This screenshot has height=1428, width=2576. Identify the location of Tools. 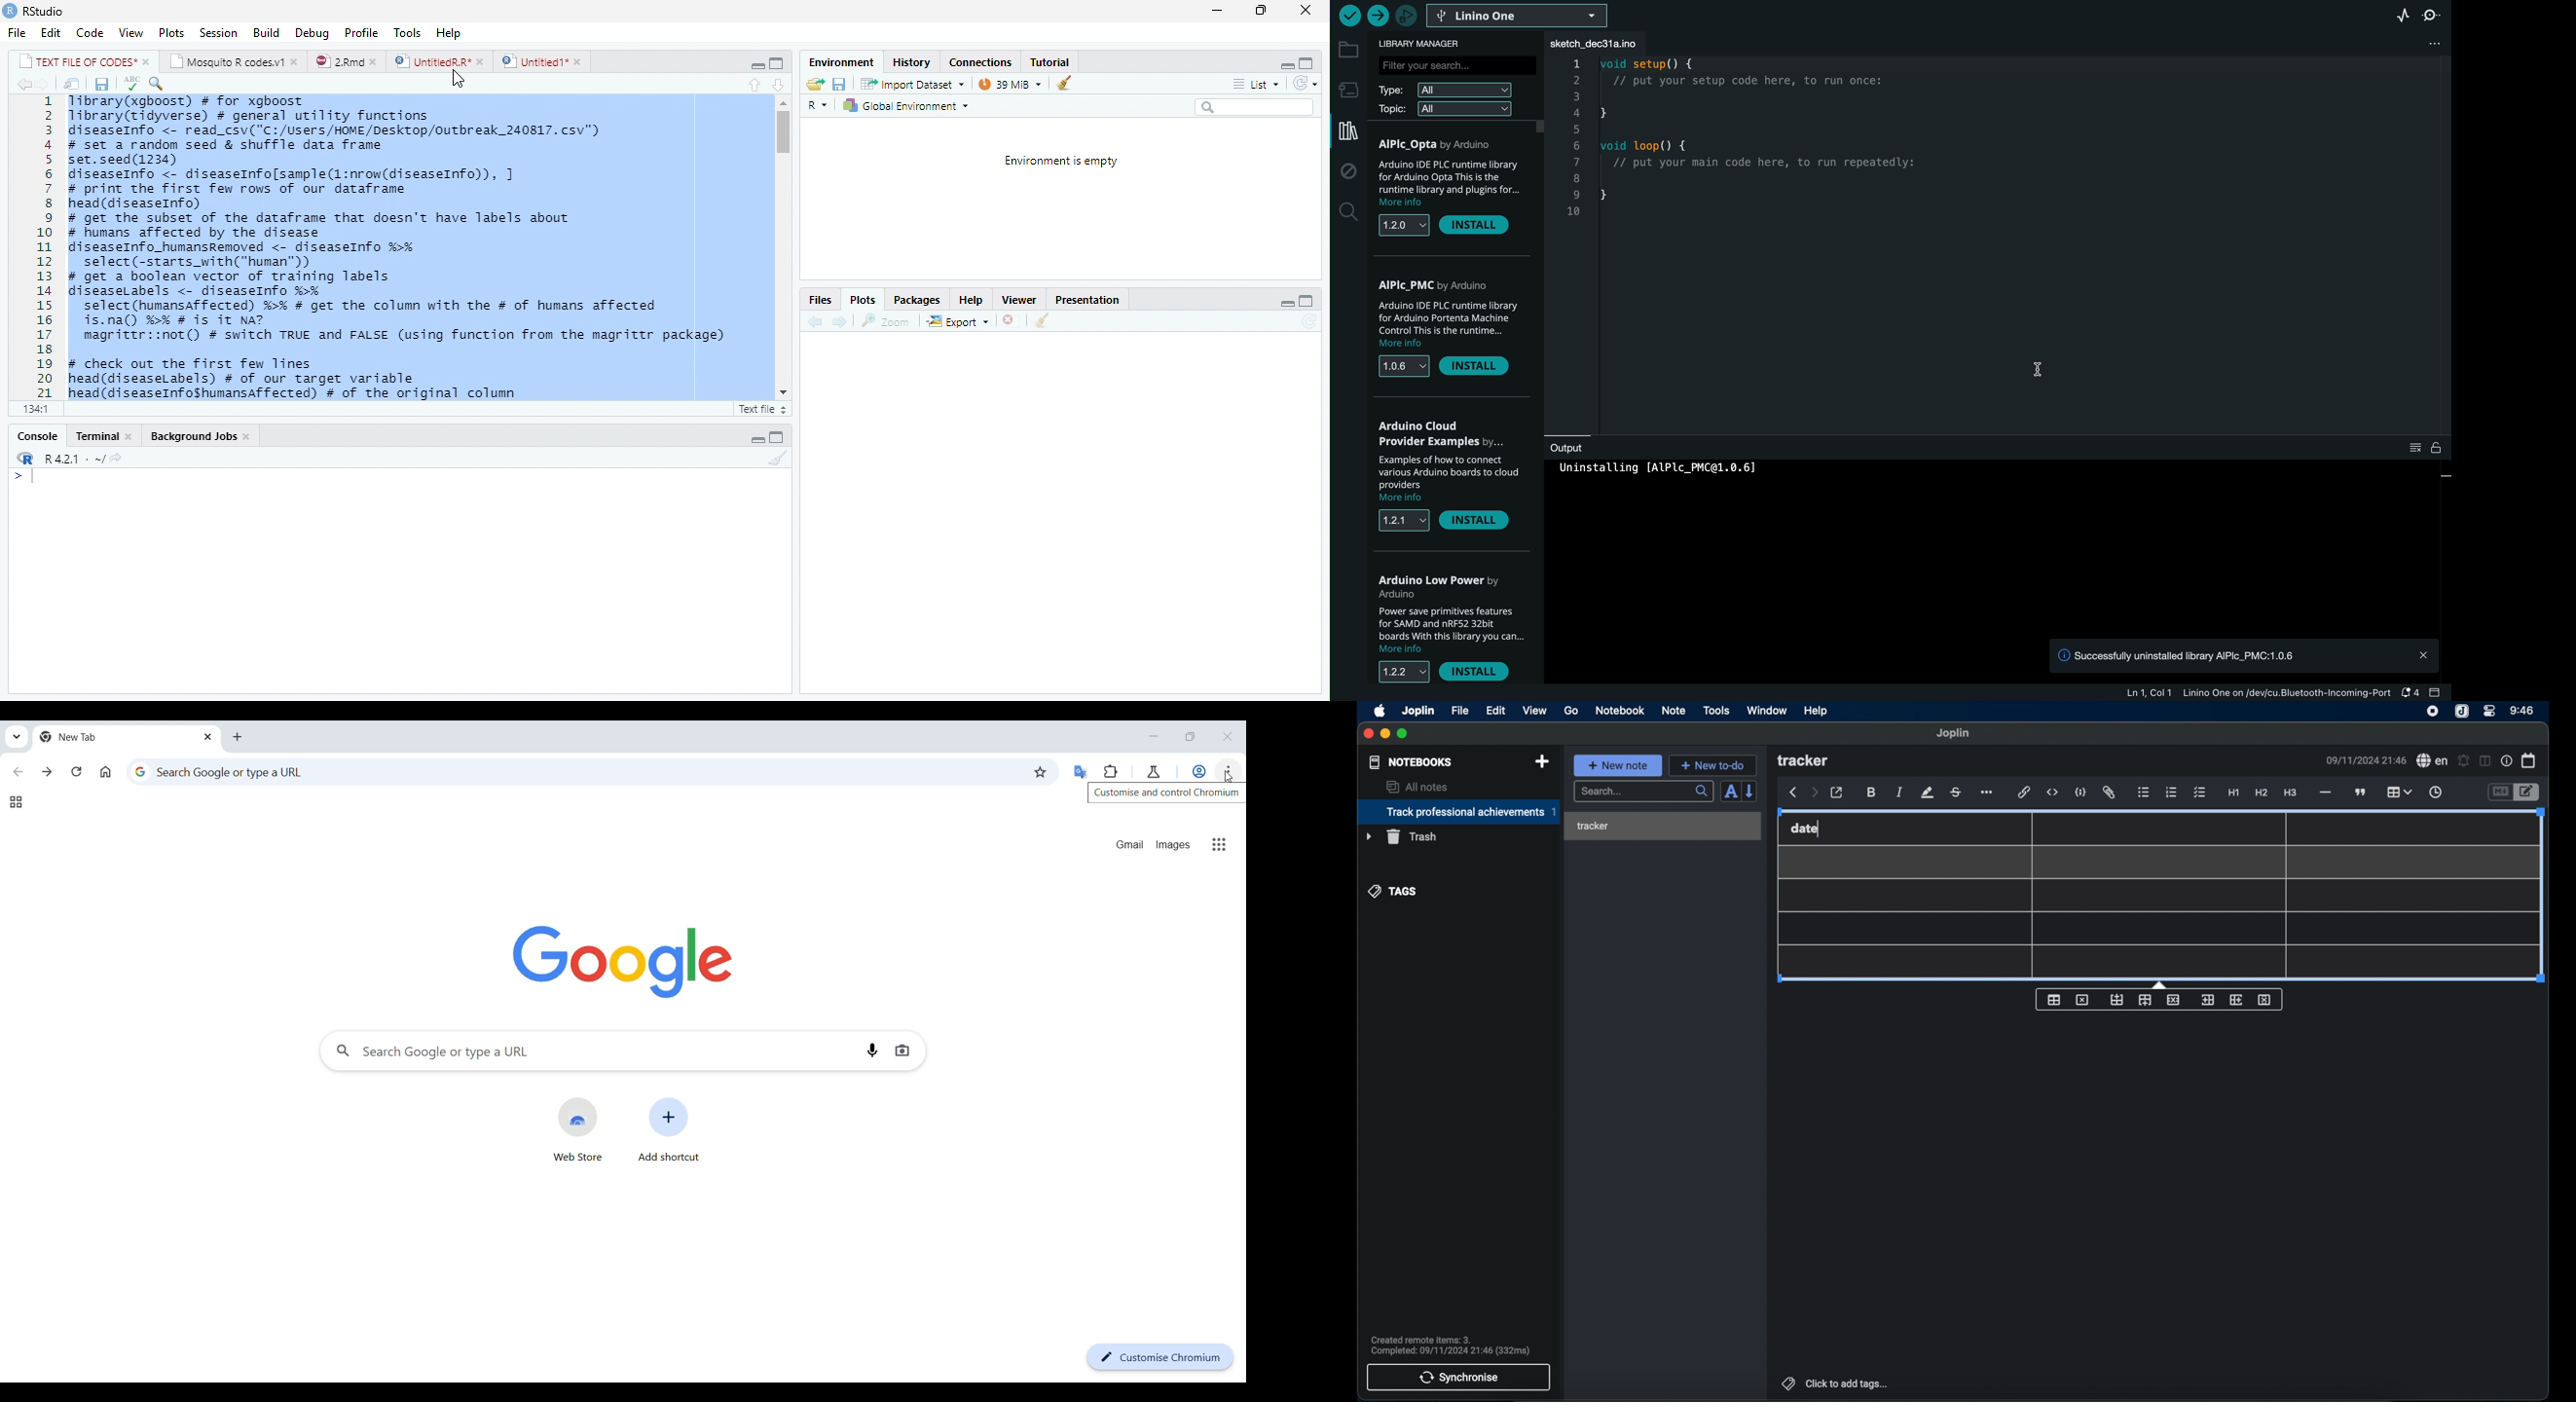
(407, 32).